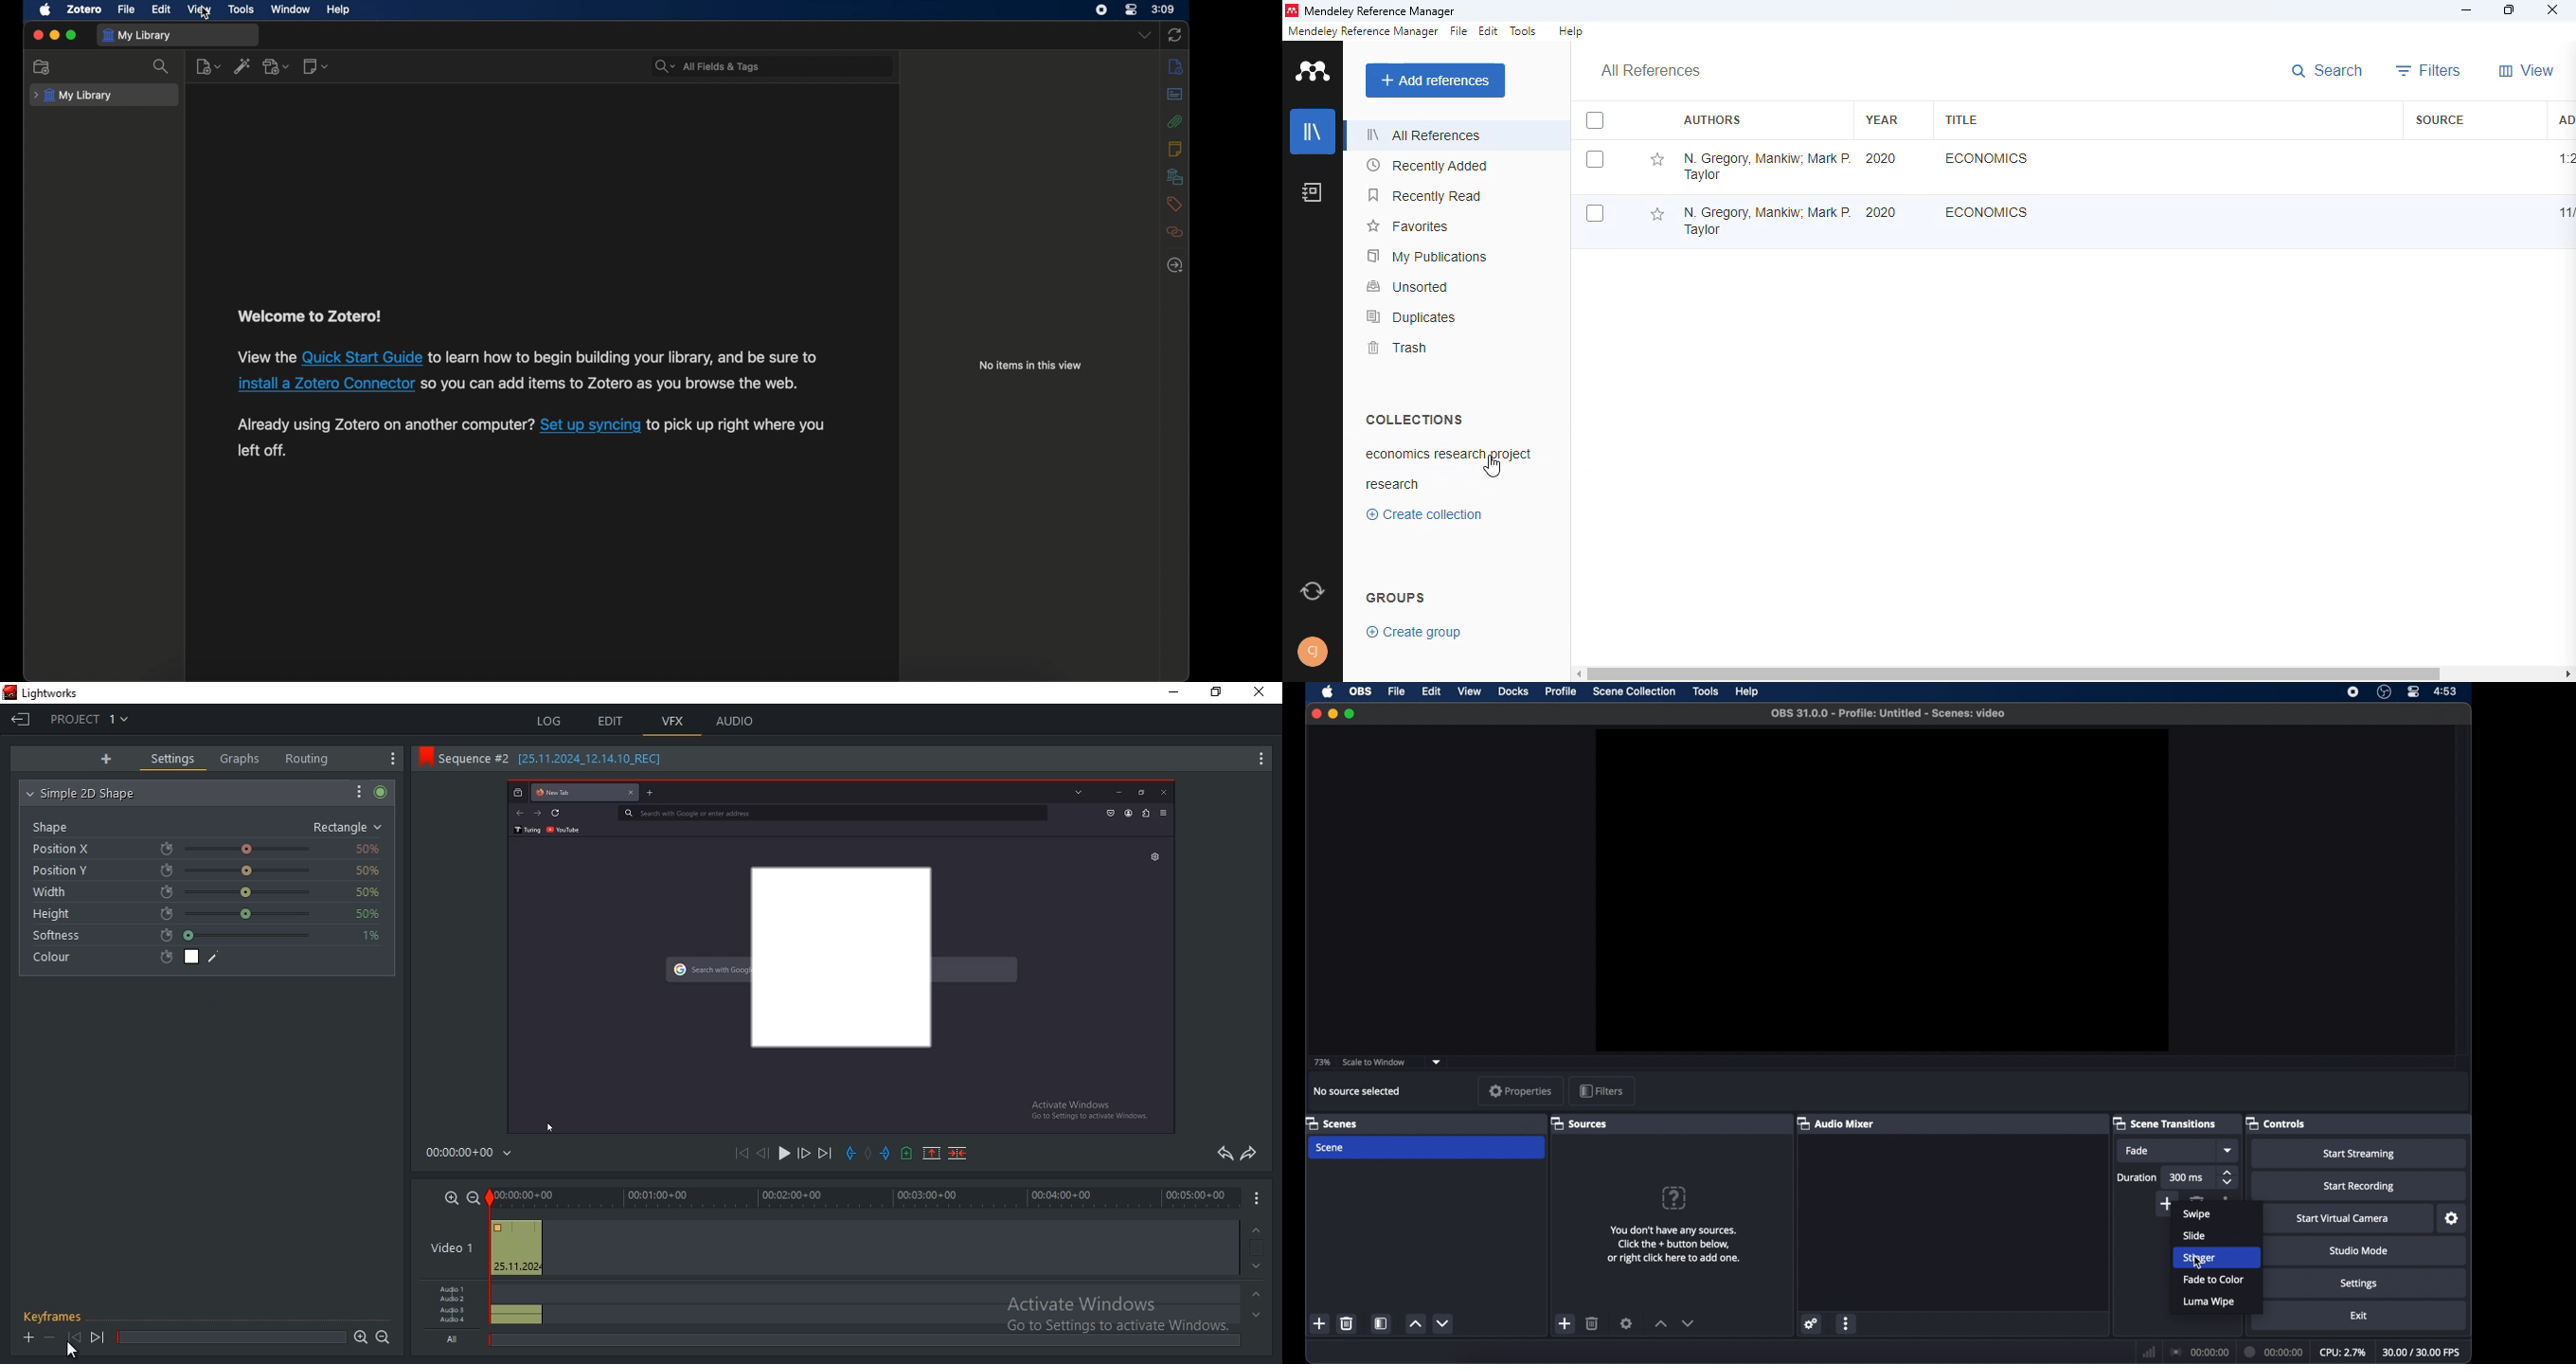 The image size is (2576, 1372). I want to click on 2020, so click(1882, 158).